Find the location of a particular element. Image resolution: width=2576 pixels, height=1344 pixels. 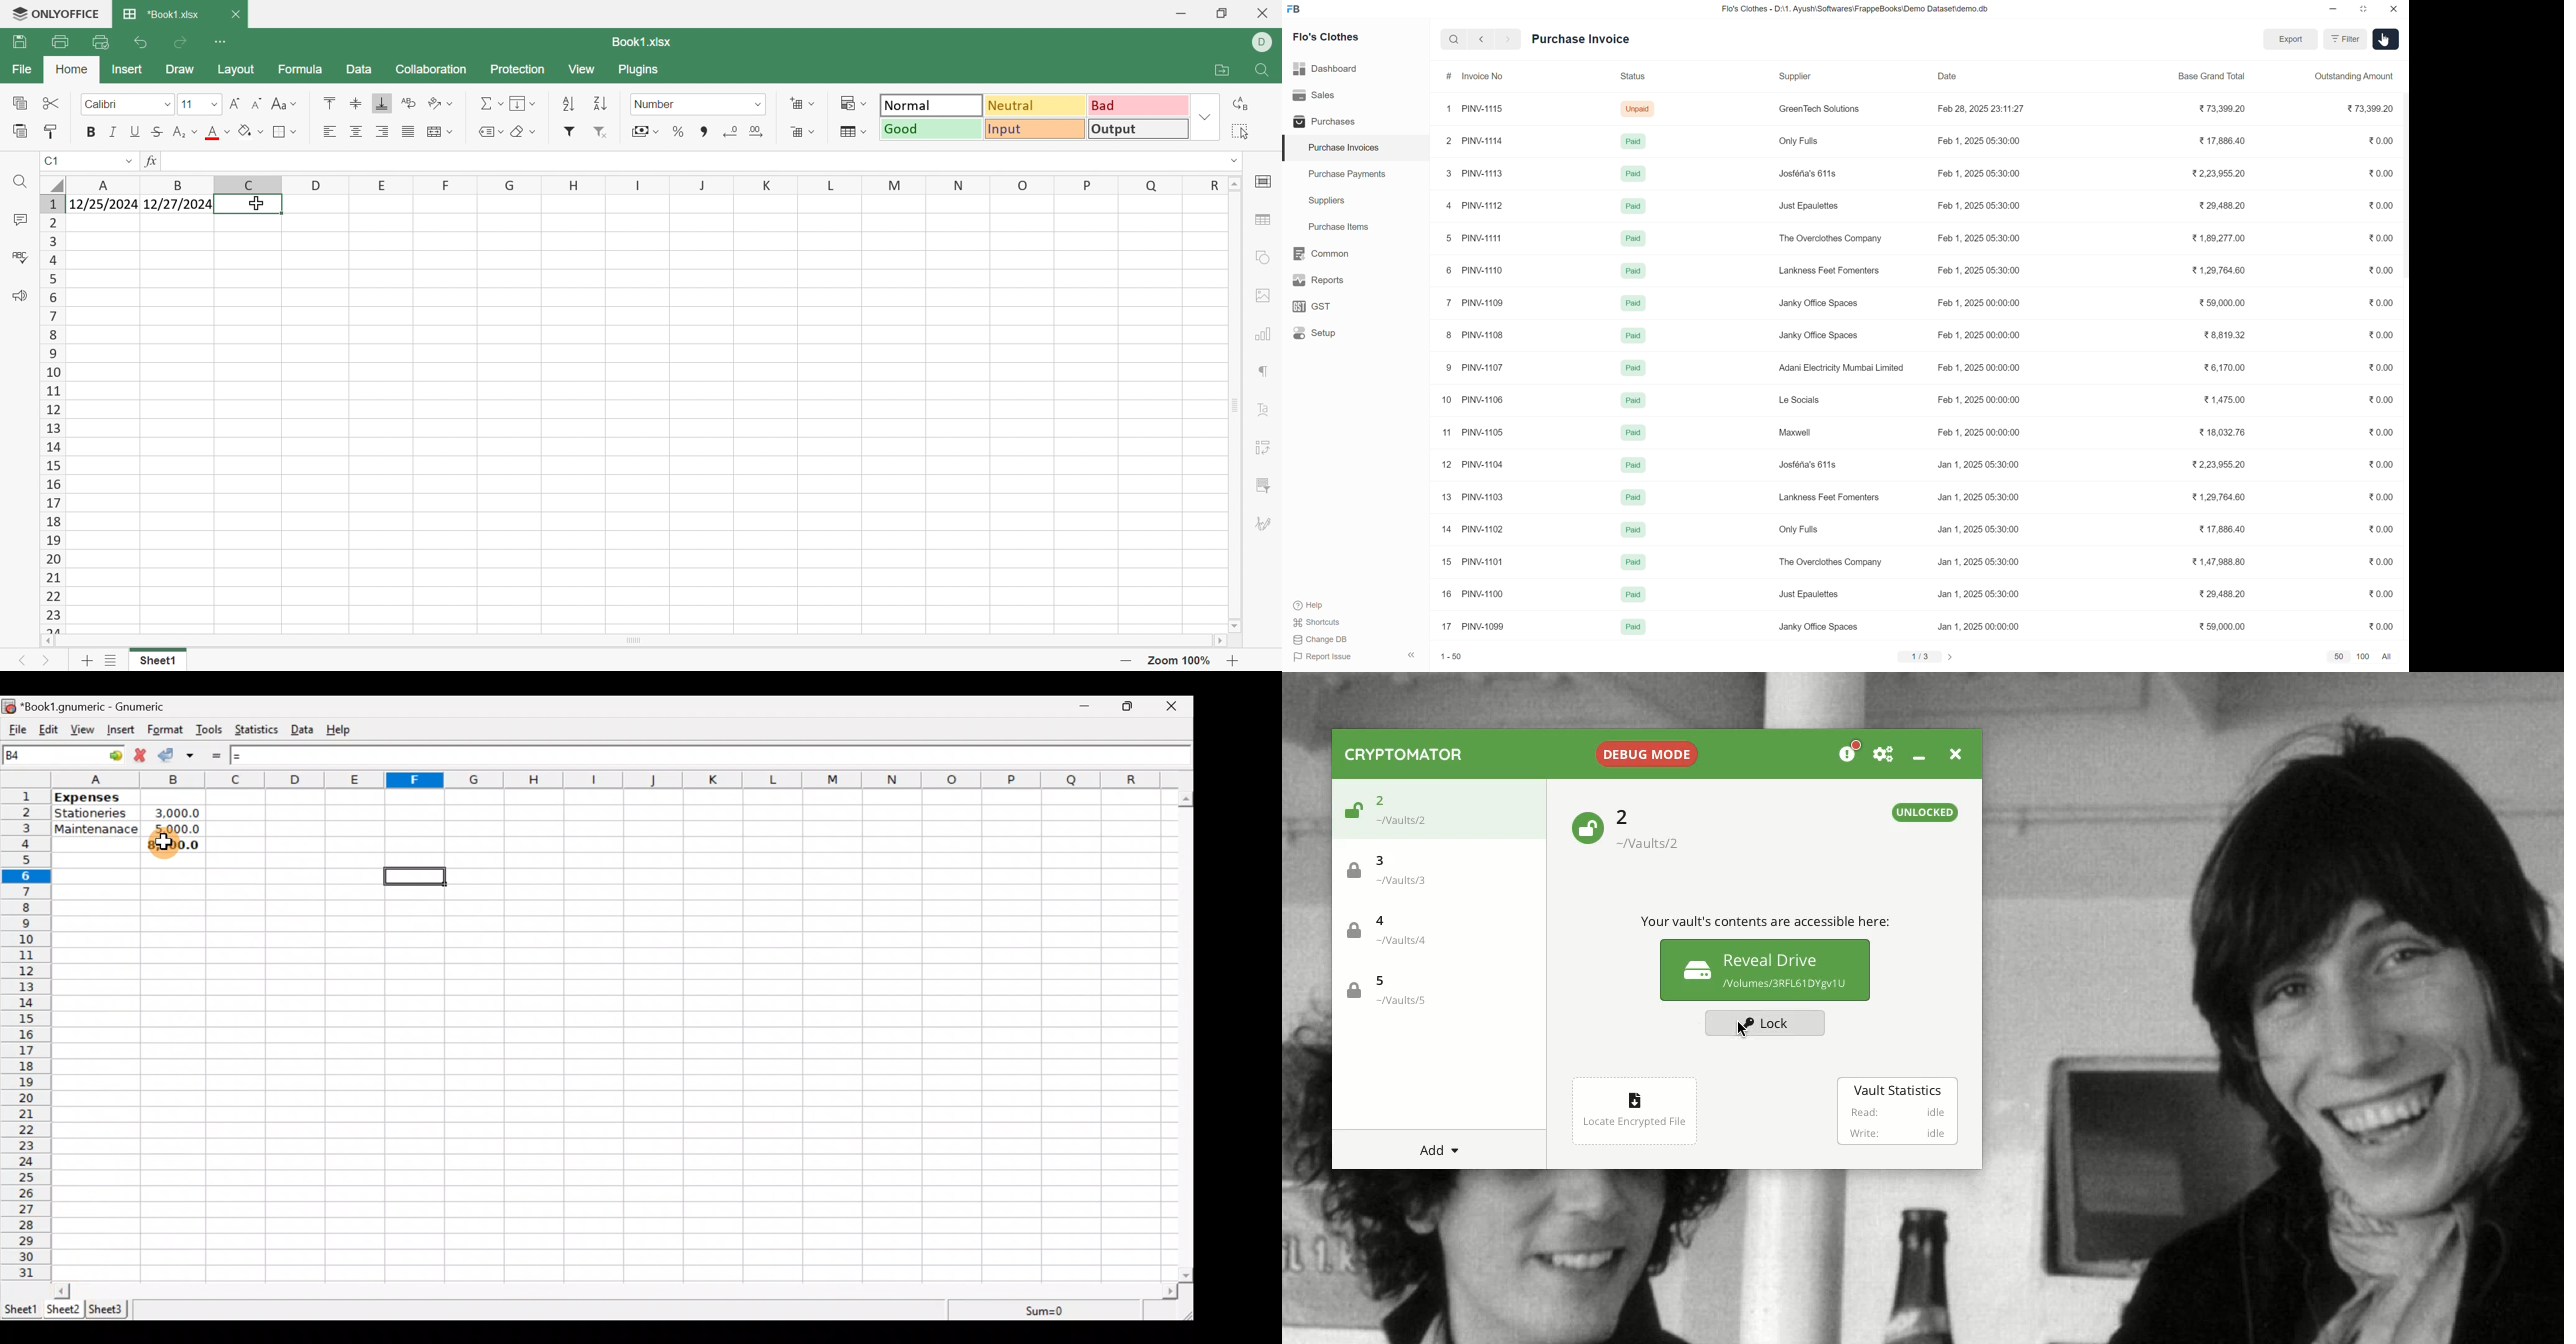

GreenTech Solutions is located at coordinates (1817, 112).